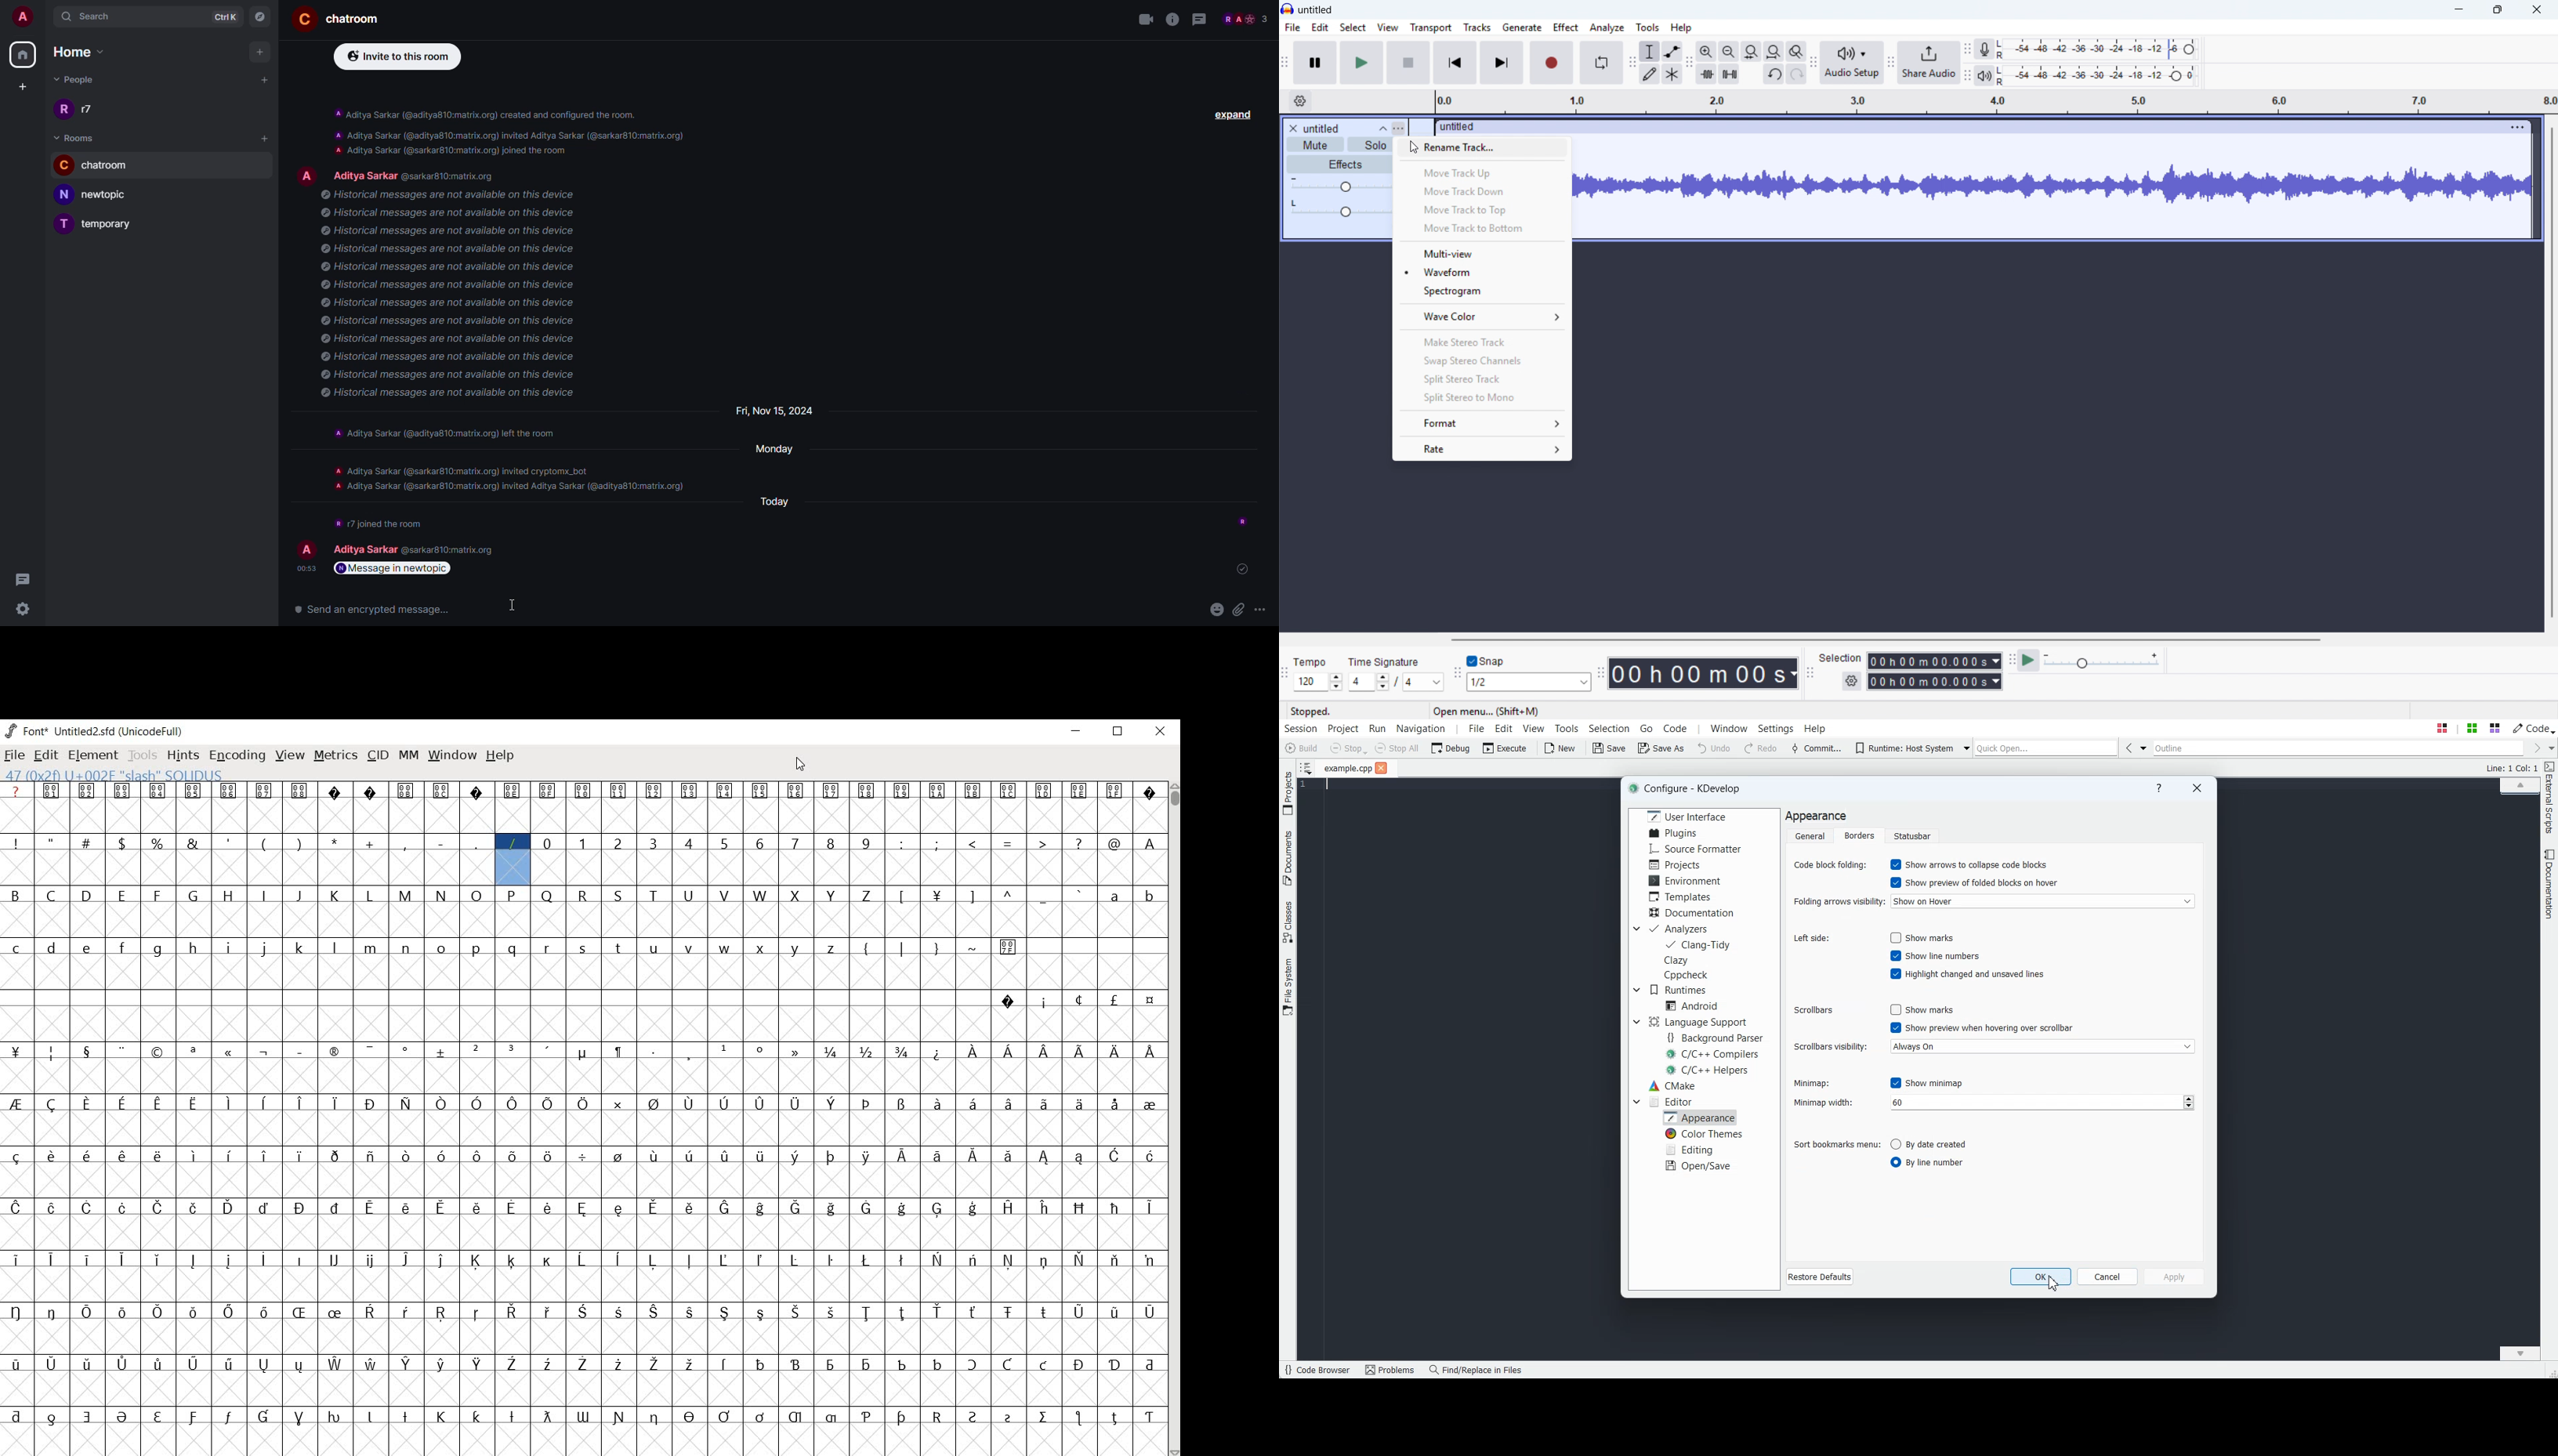 Image resolution: width=2576 pixels, height=1456 pixels. What do you see at coordinates (1482, 378) in the screenshot?
I see `Split stereo track ` at bounding box center [1482, 378].